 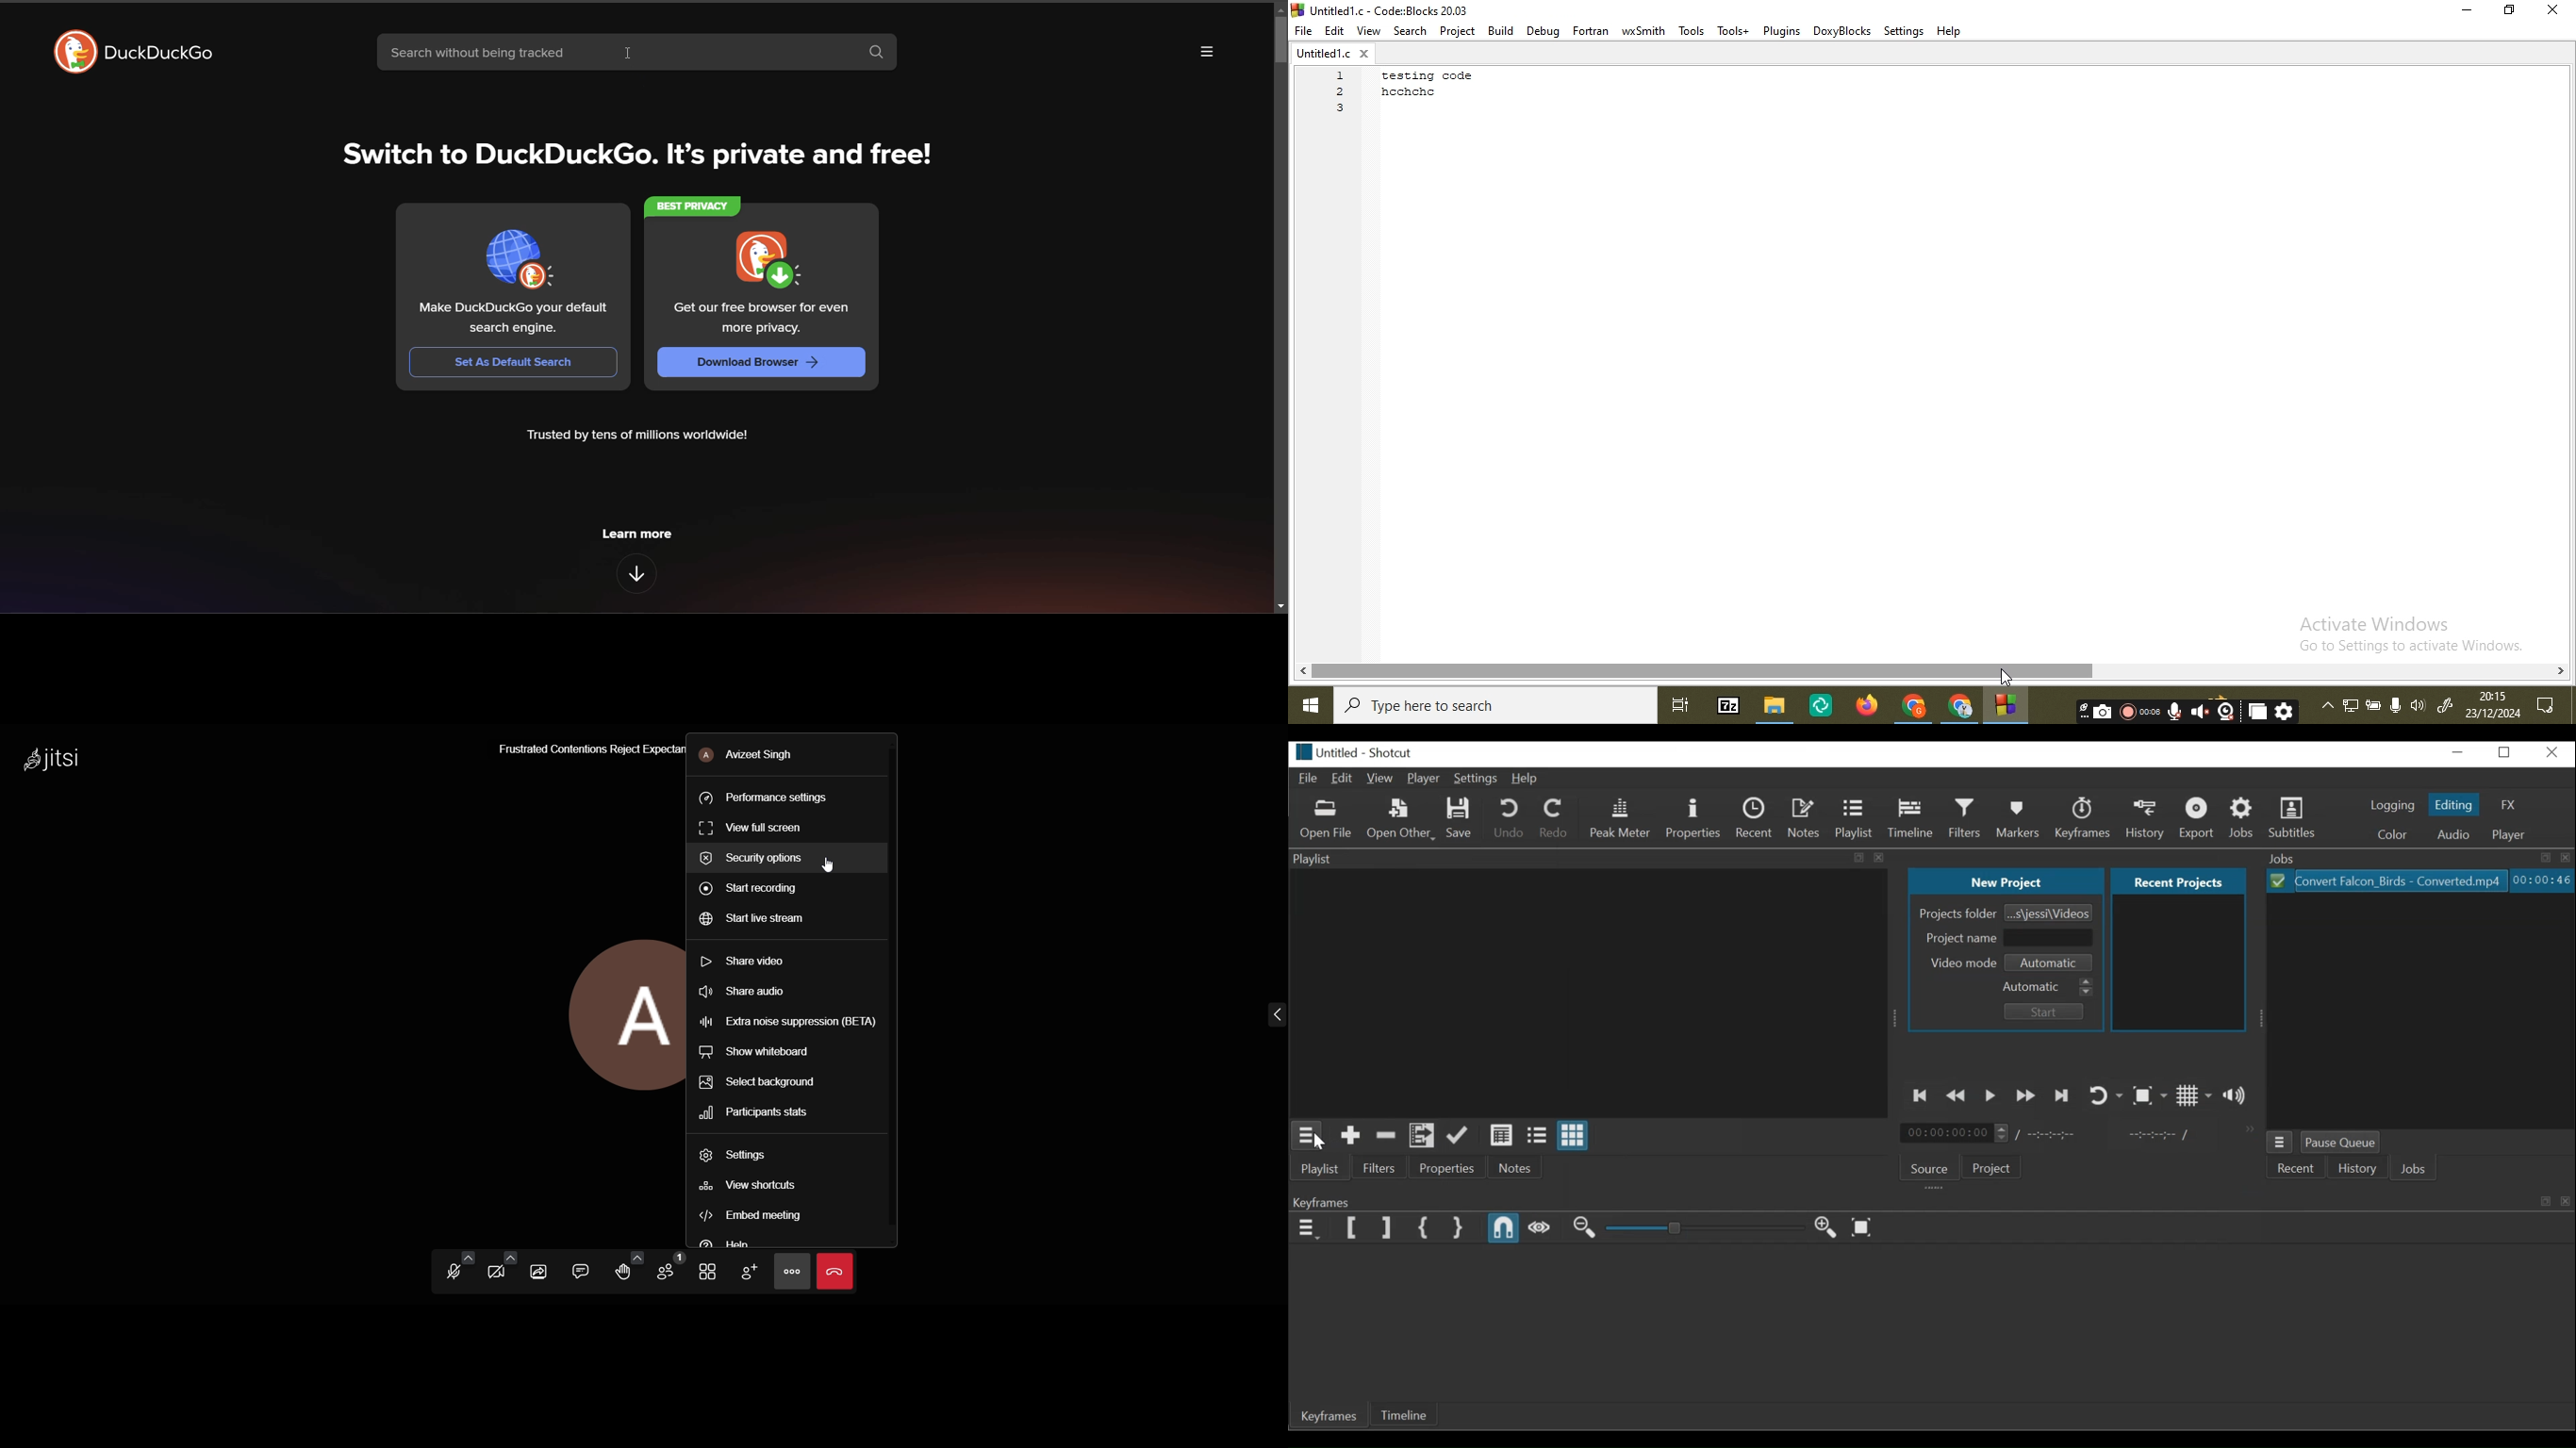 What do you see at coordinates (1955, 1133) in the screenshot?
I see `Current position` at bounding box center [1955, 1133].